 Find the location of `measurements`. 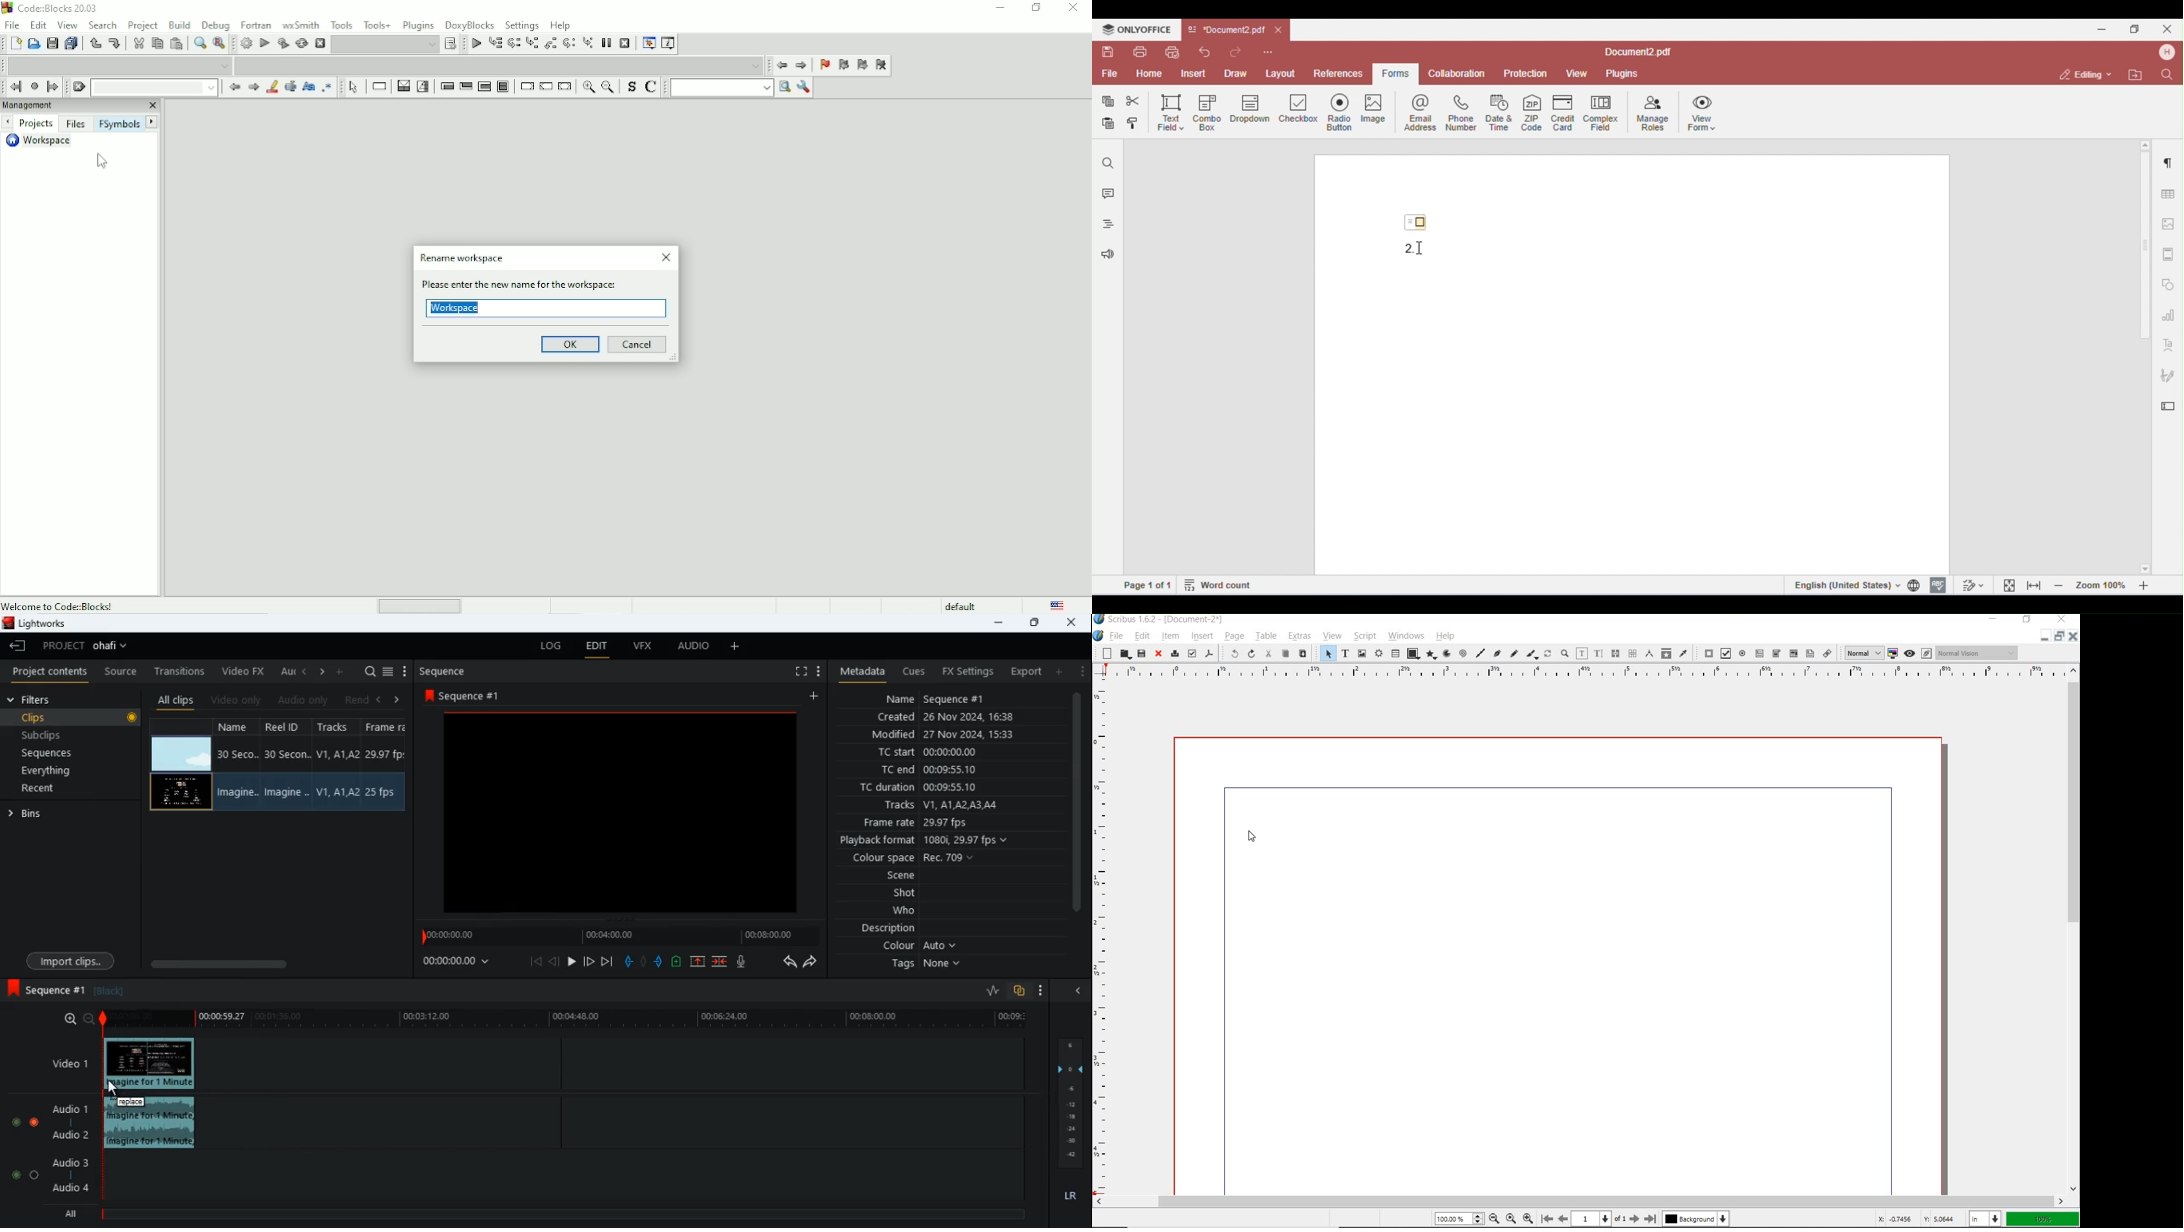

measurements is located at coordinates (1648, 654).